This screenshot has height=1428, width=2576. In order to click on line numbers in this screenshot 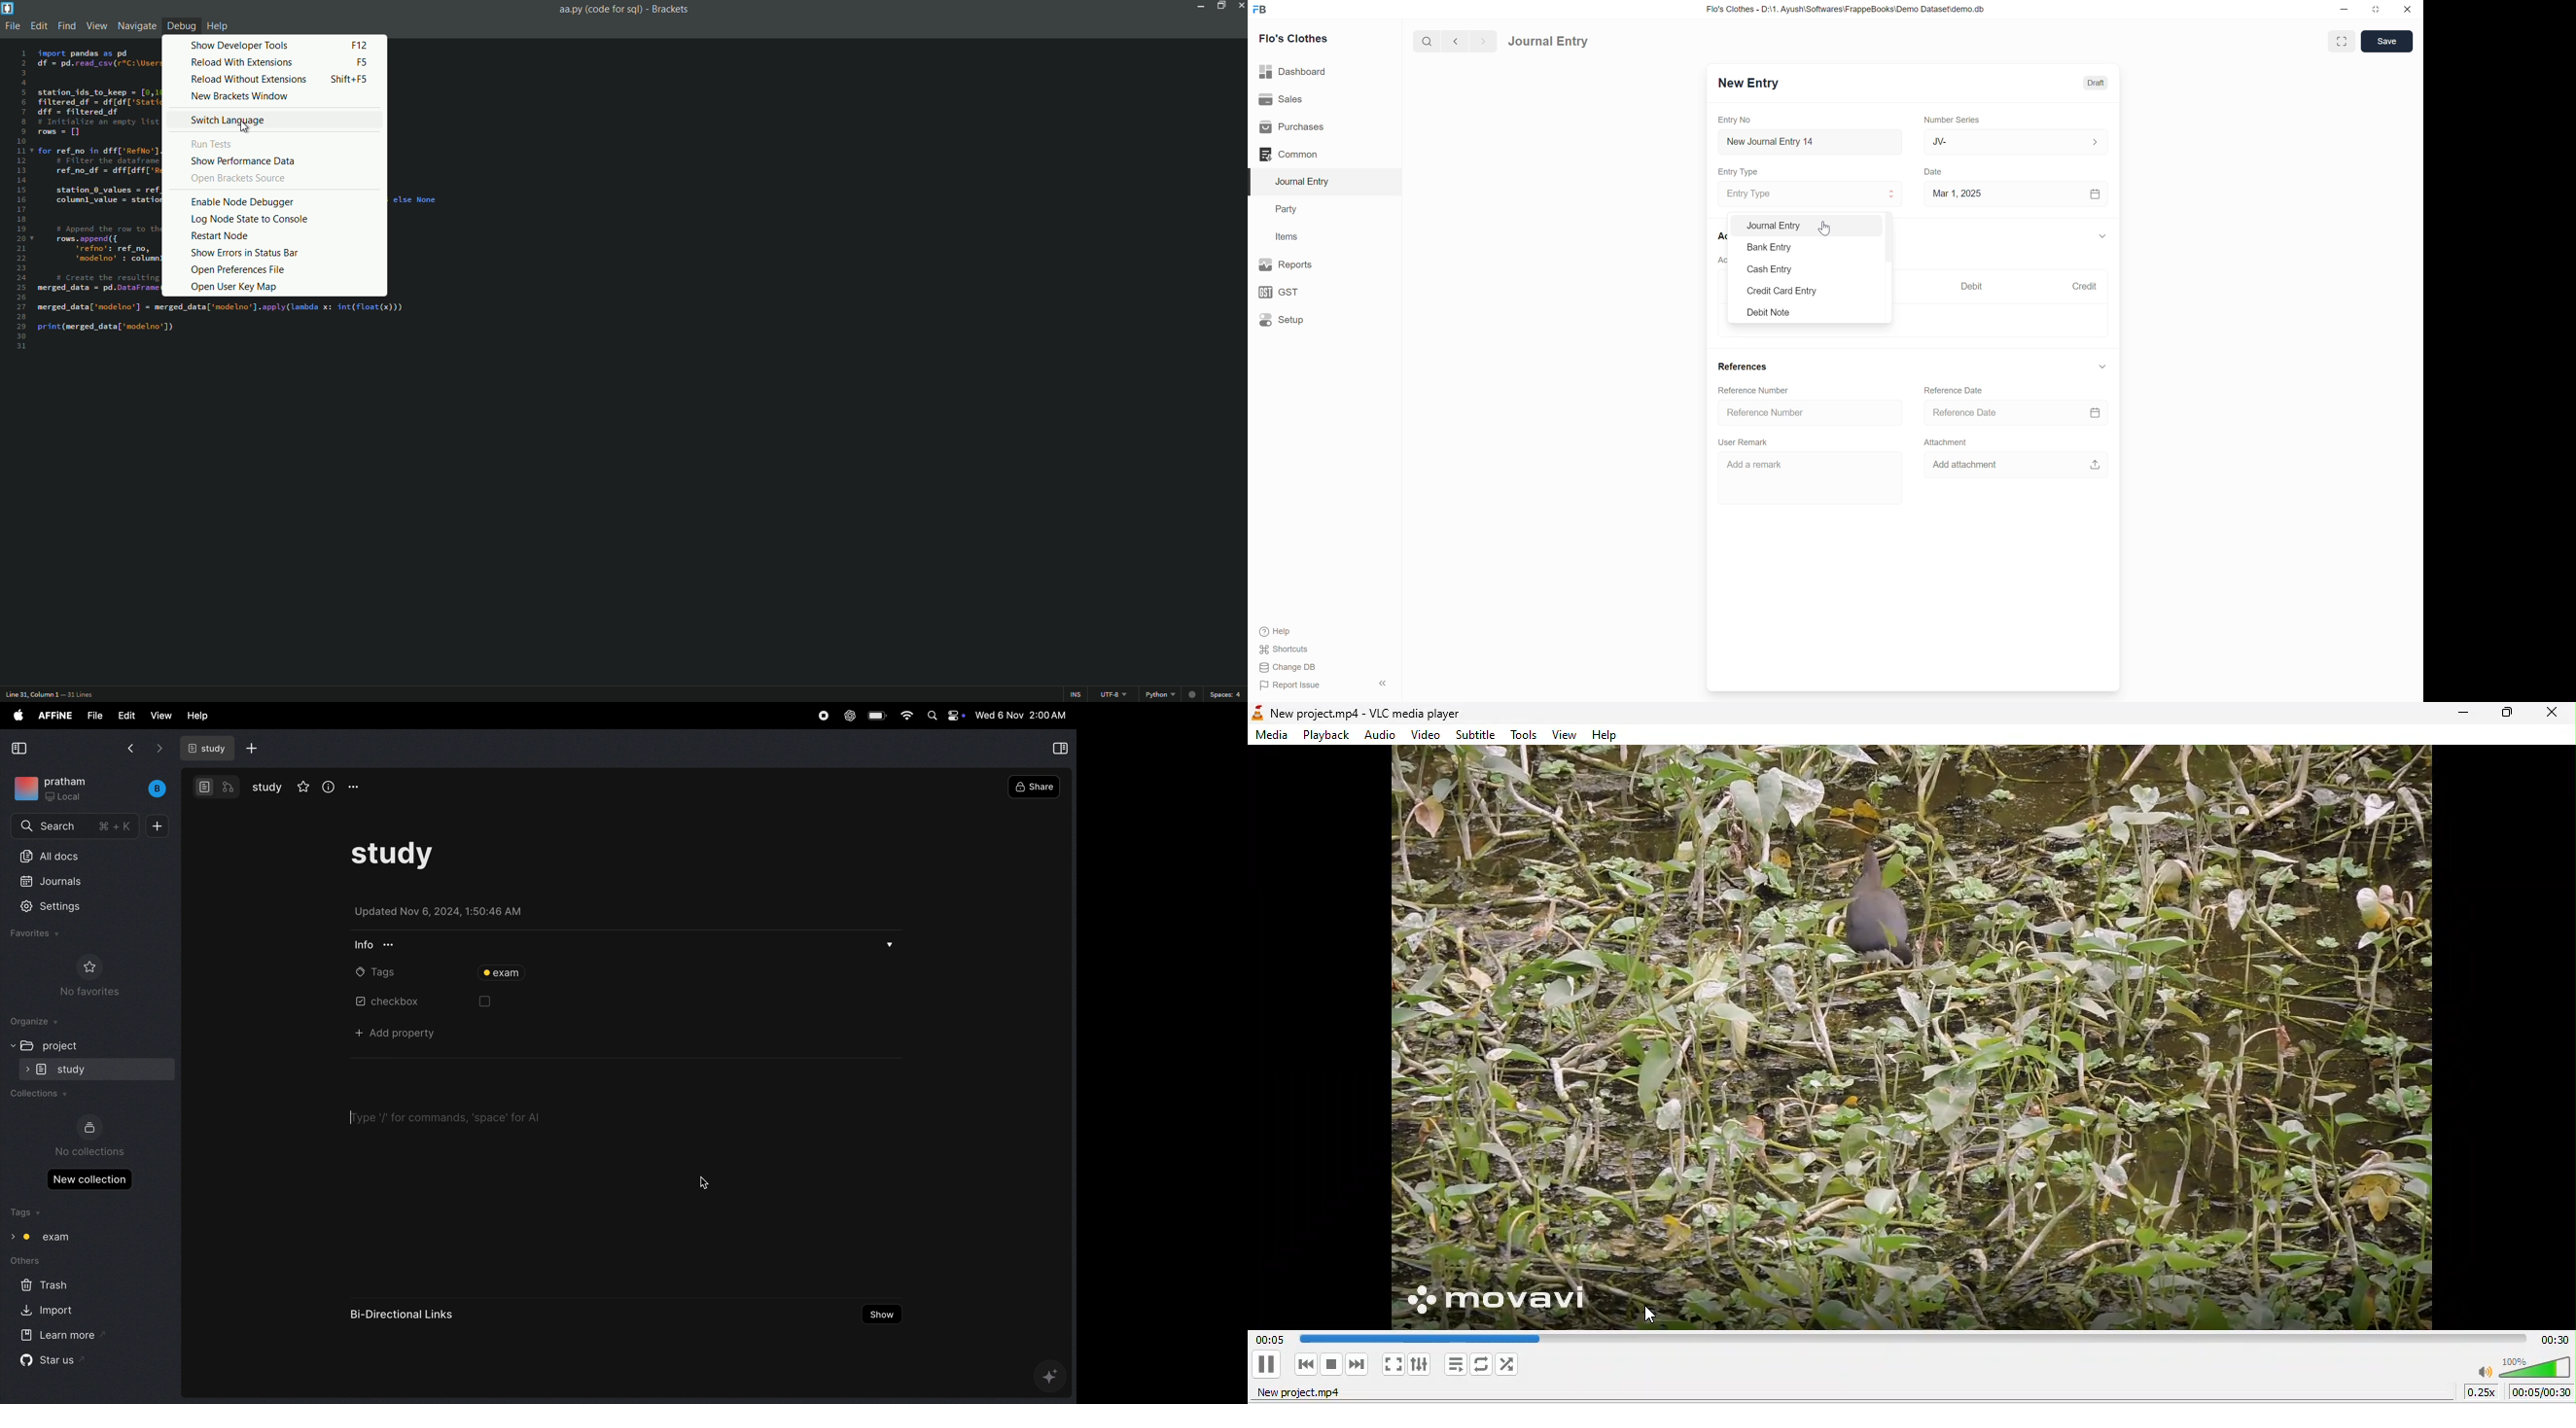, I will do `click(21, 200)`.